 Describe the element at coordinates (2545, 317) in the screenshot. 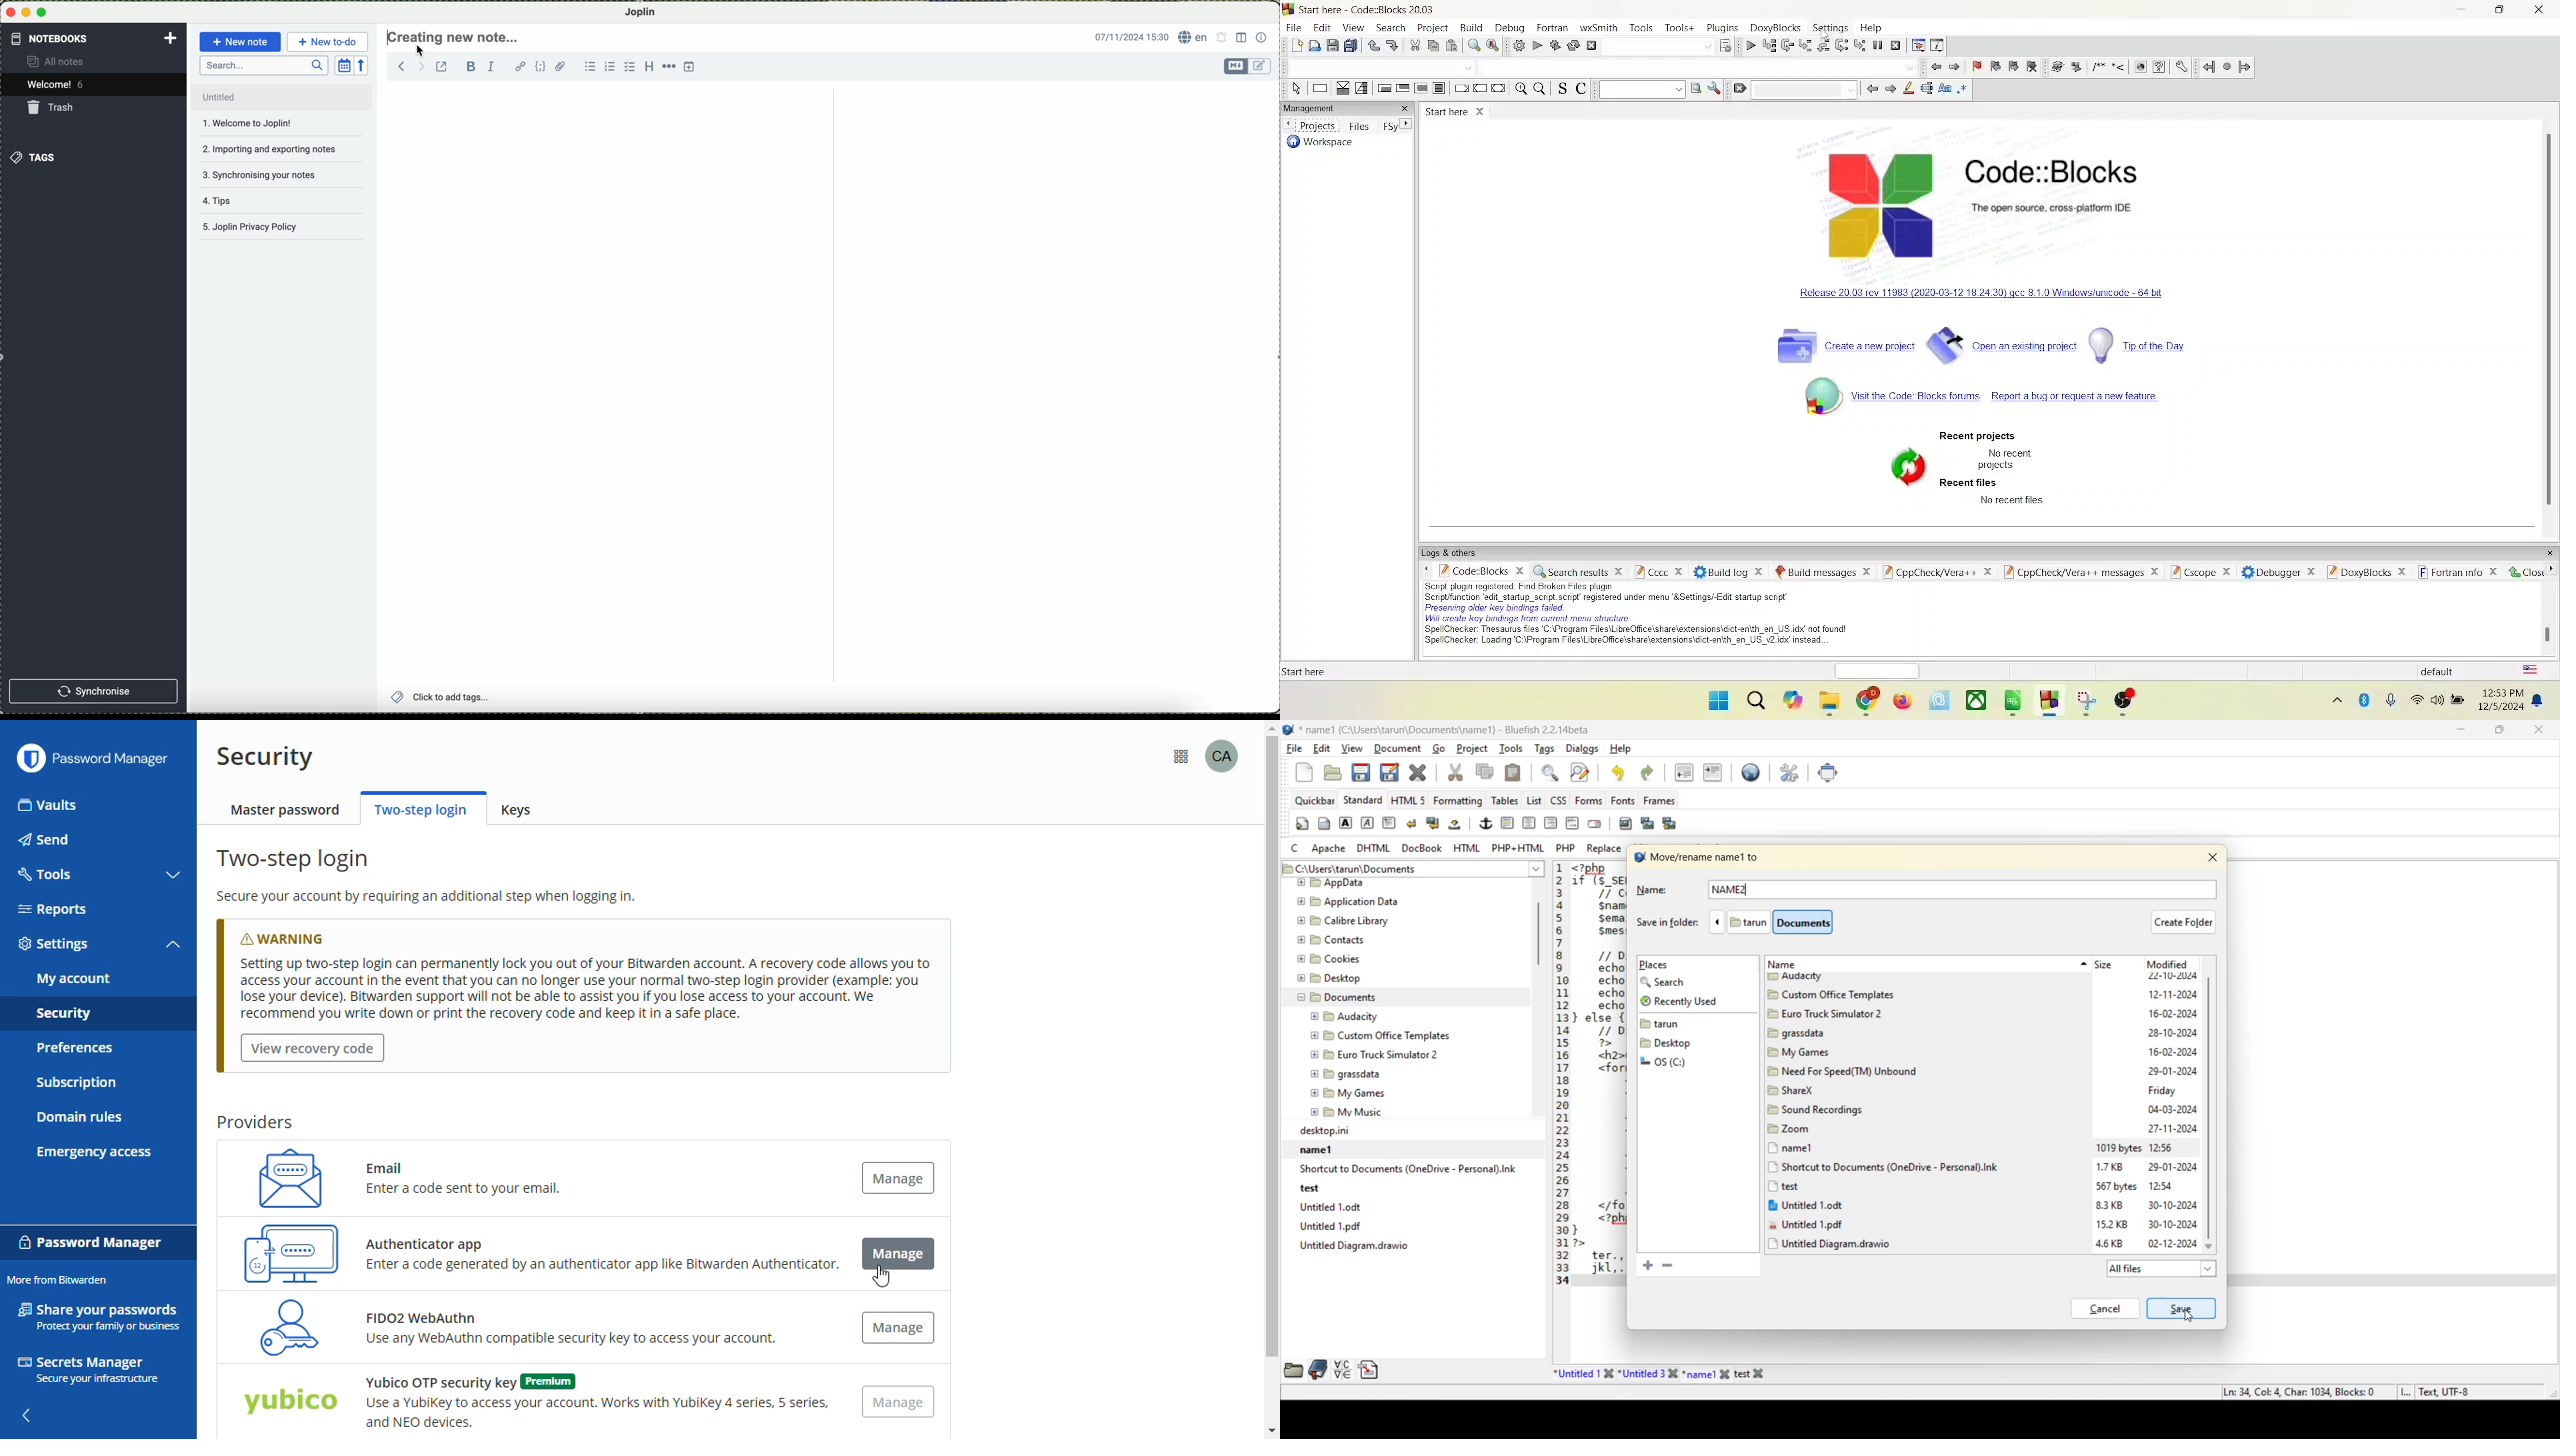

I see `vertical scroll bar` at that location.